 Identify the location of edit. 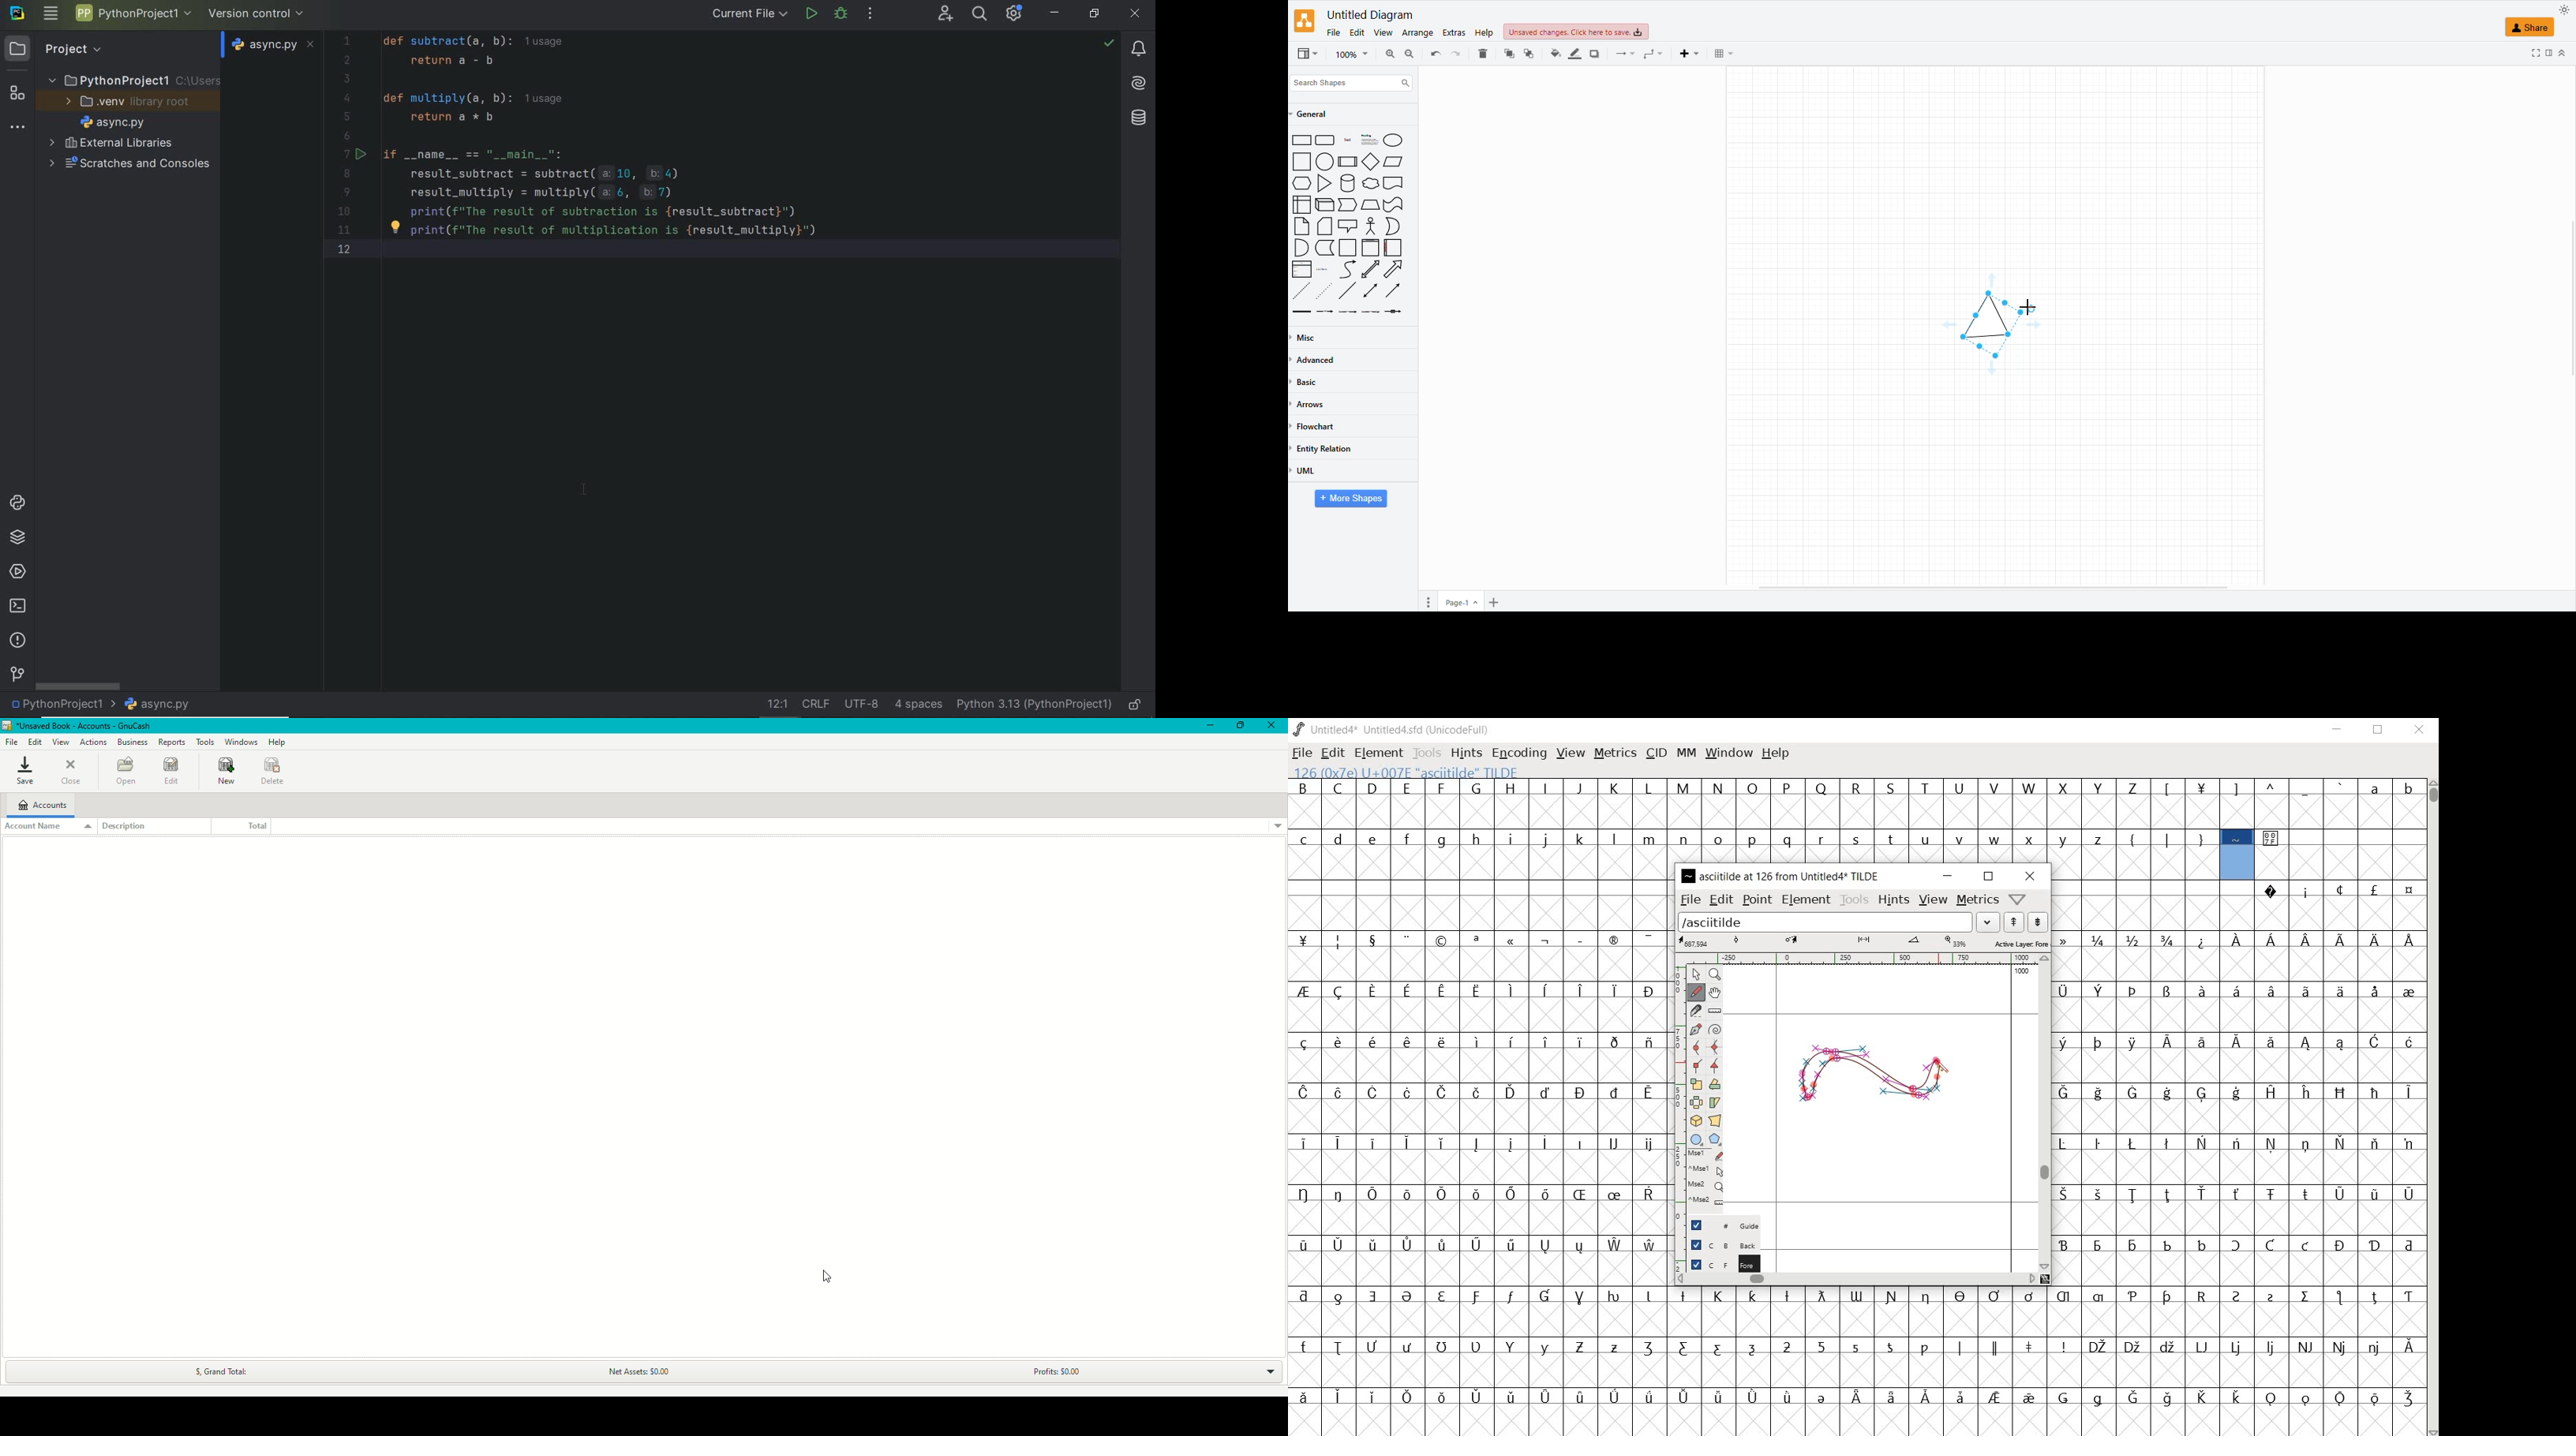
(1357, 31).